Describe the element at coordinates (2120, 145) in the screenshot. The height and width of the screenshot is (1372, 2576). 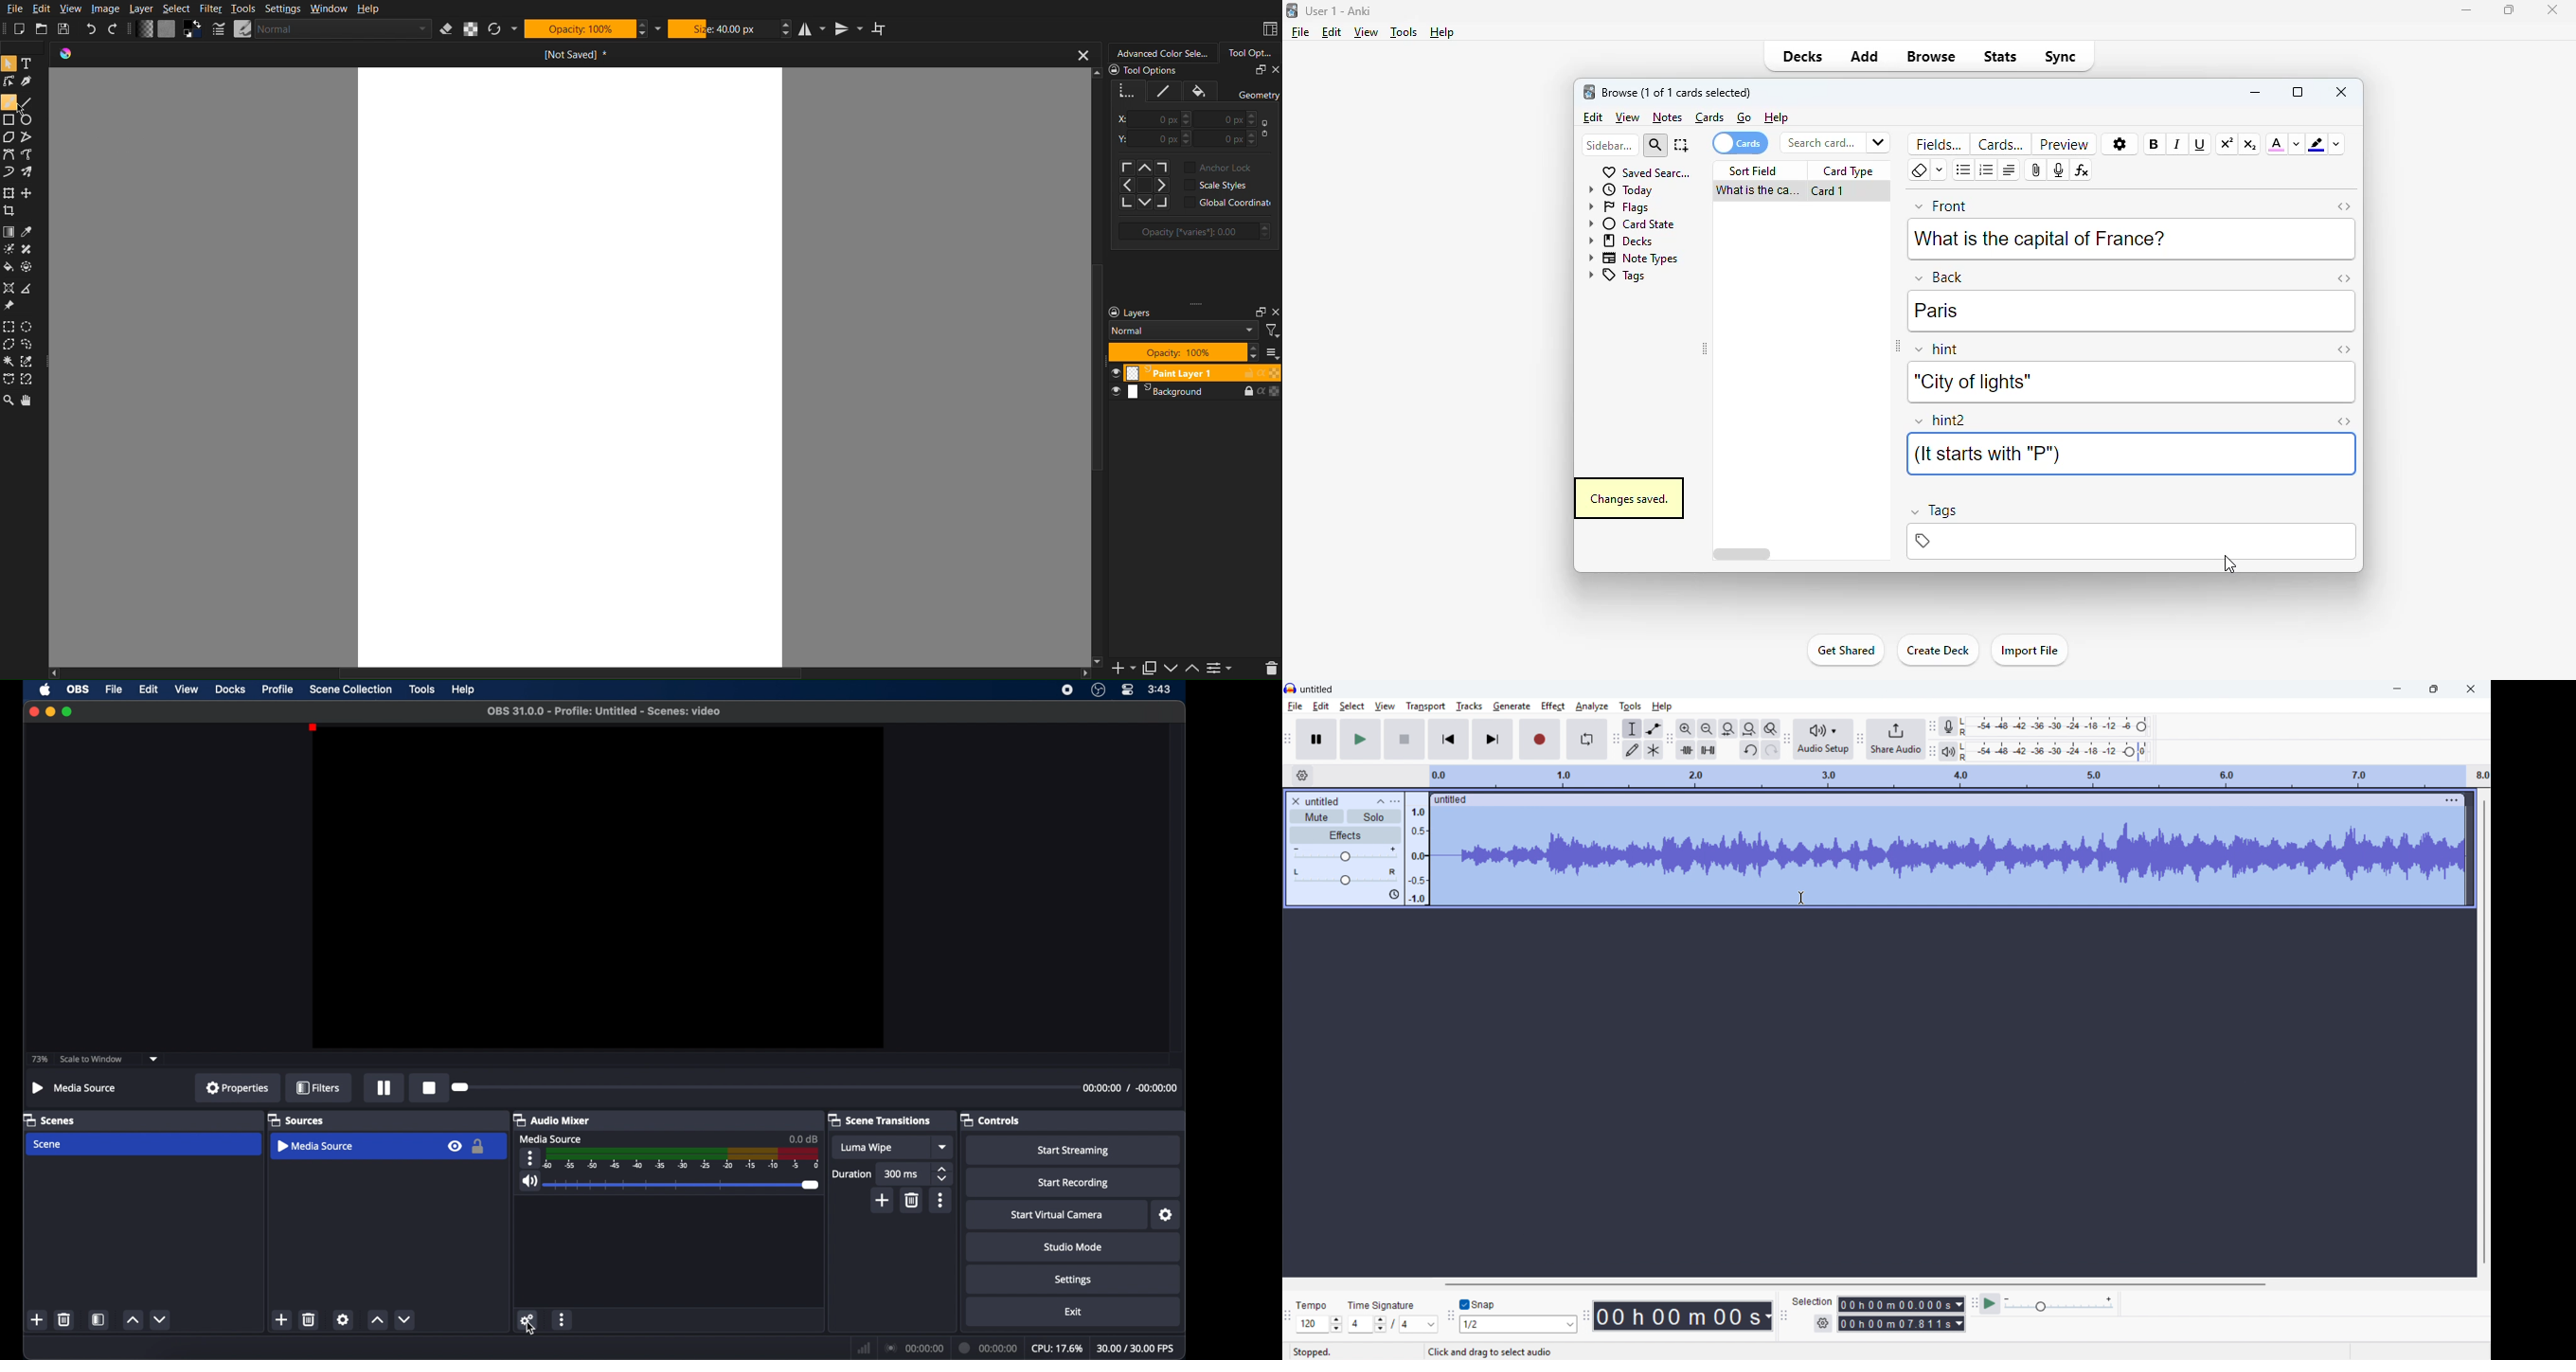
I see `options` at that location.